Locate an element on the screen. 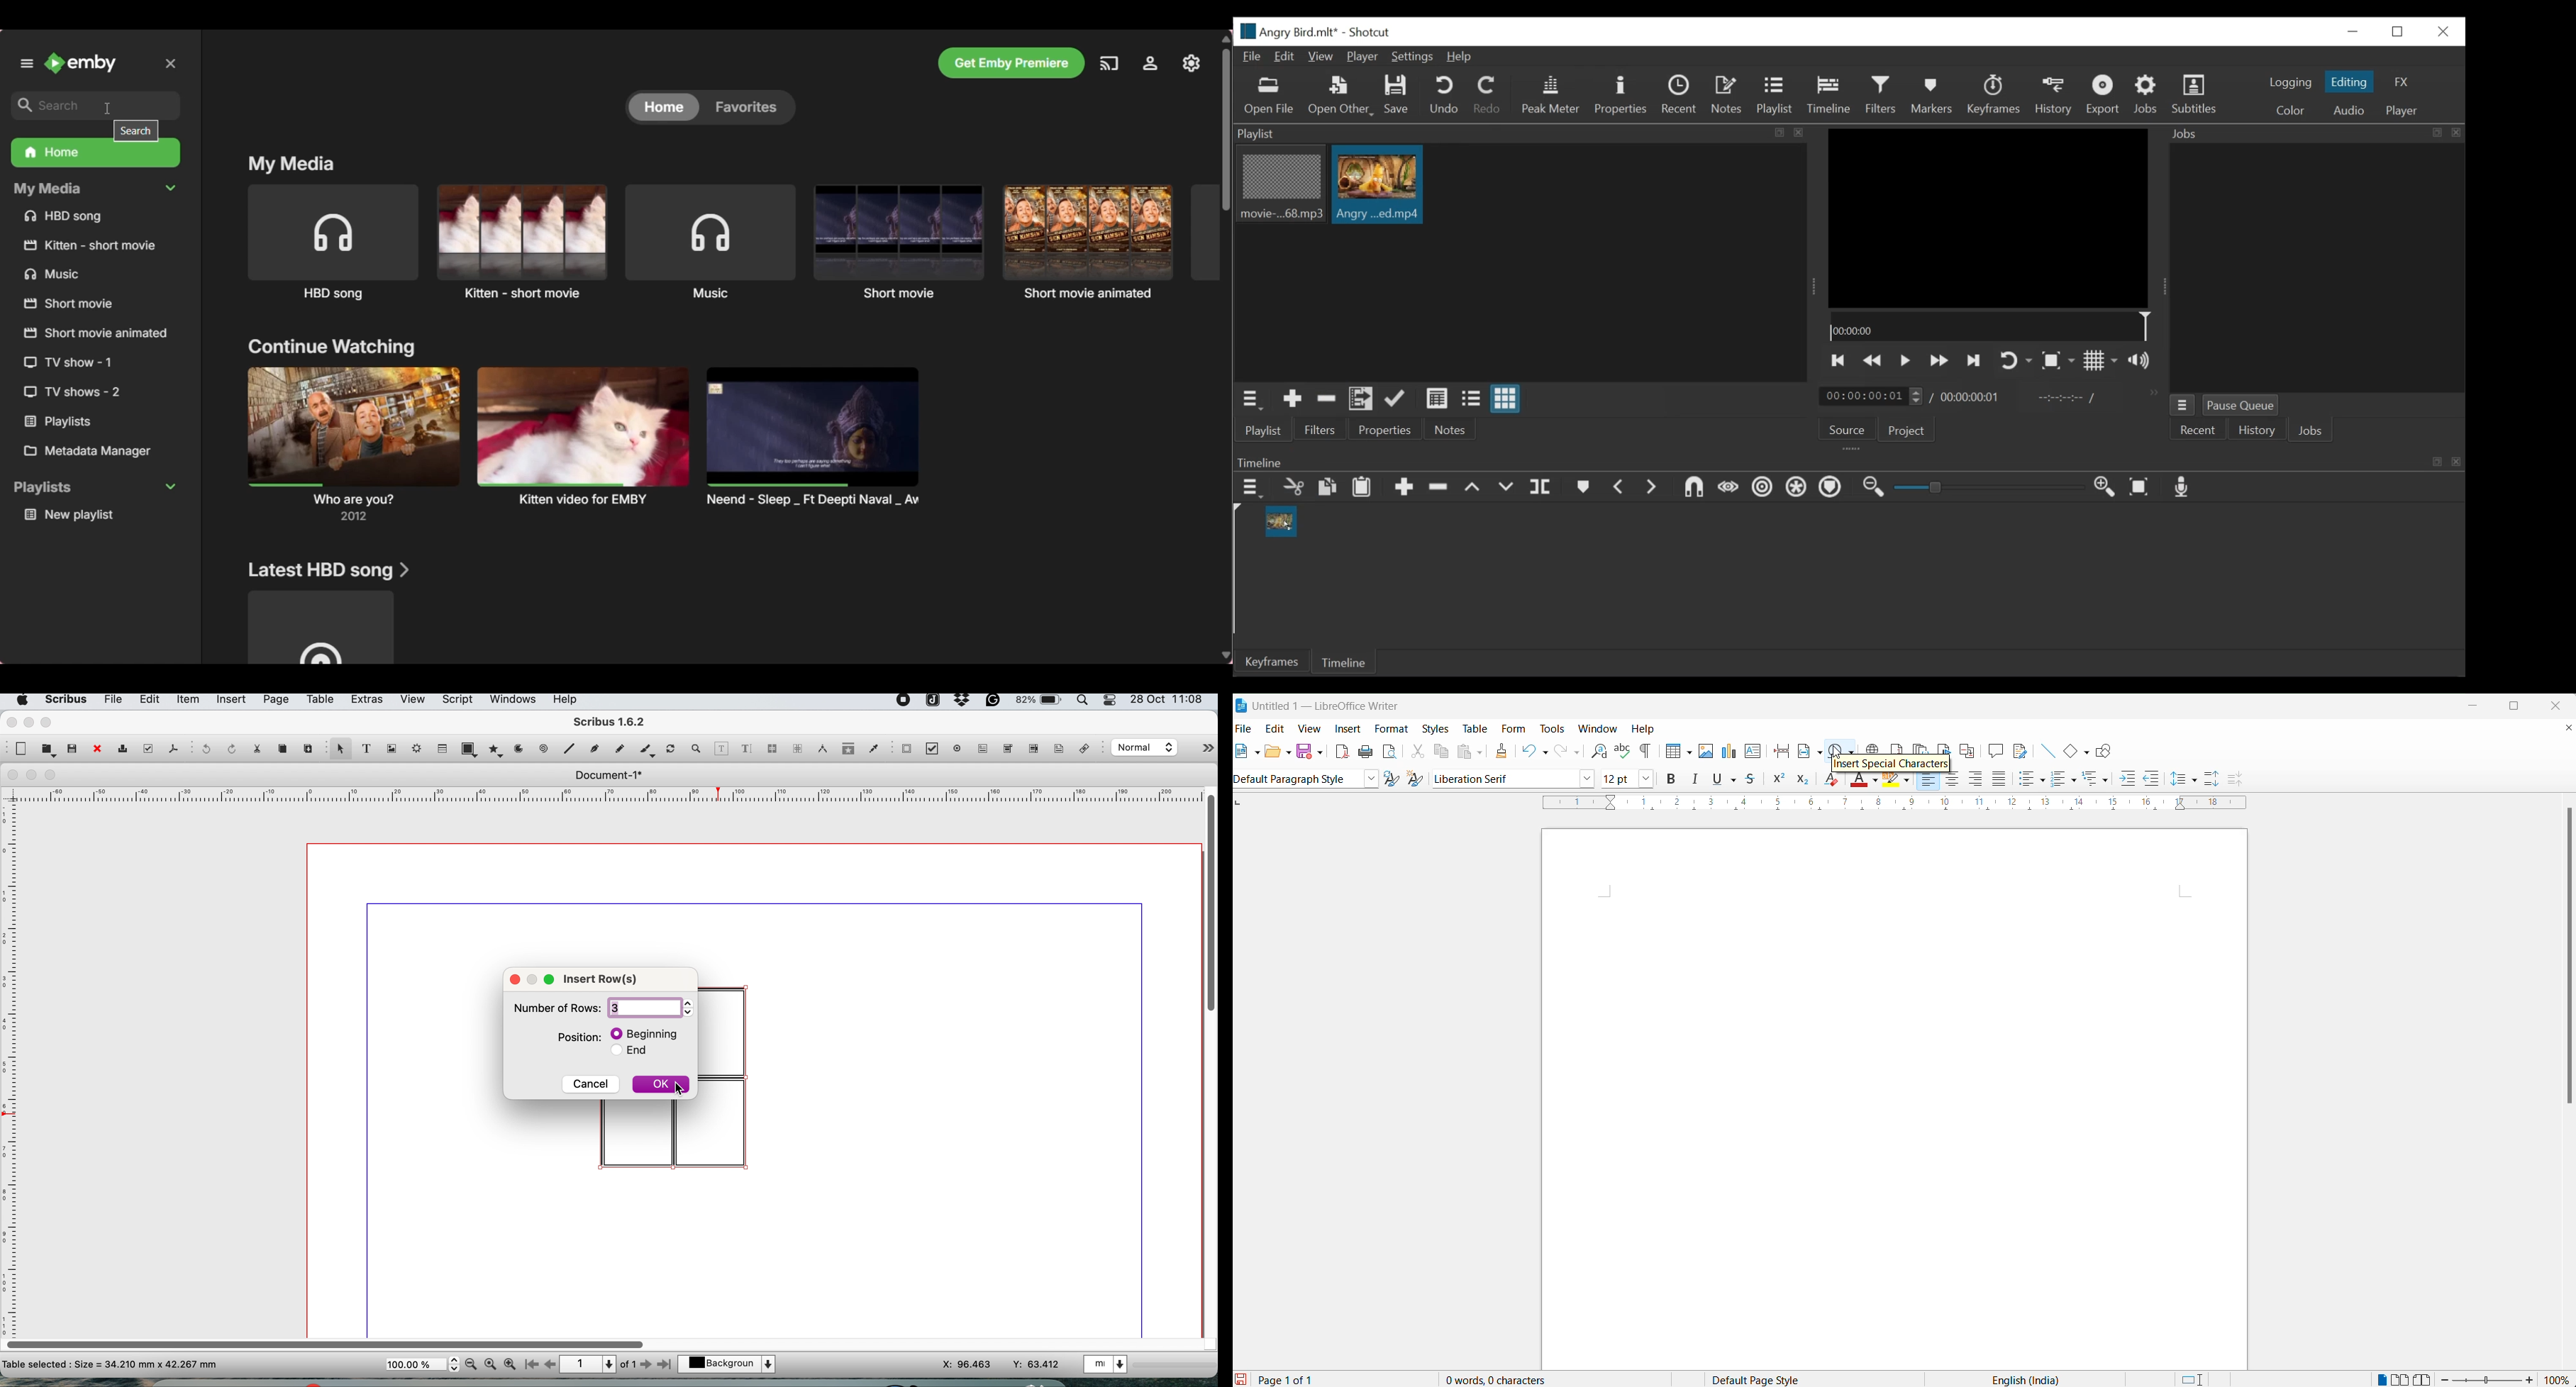 The image size is (2576, 1400). History is located at coordinates (2256, 430).